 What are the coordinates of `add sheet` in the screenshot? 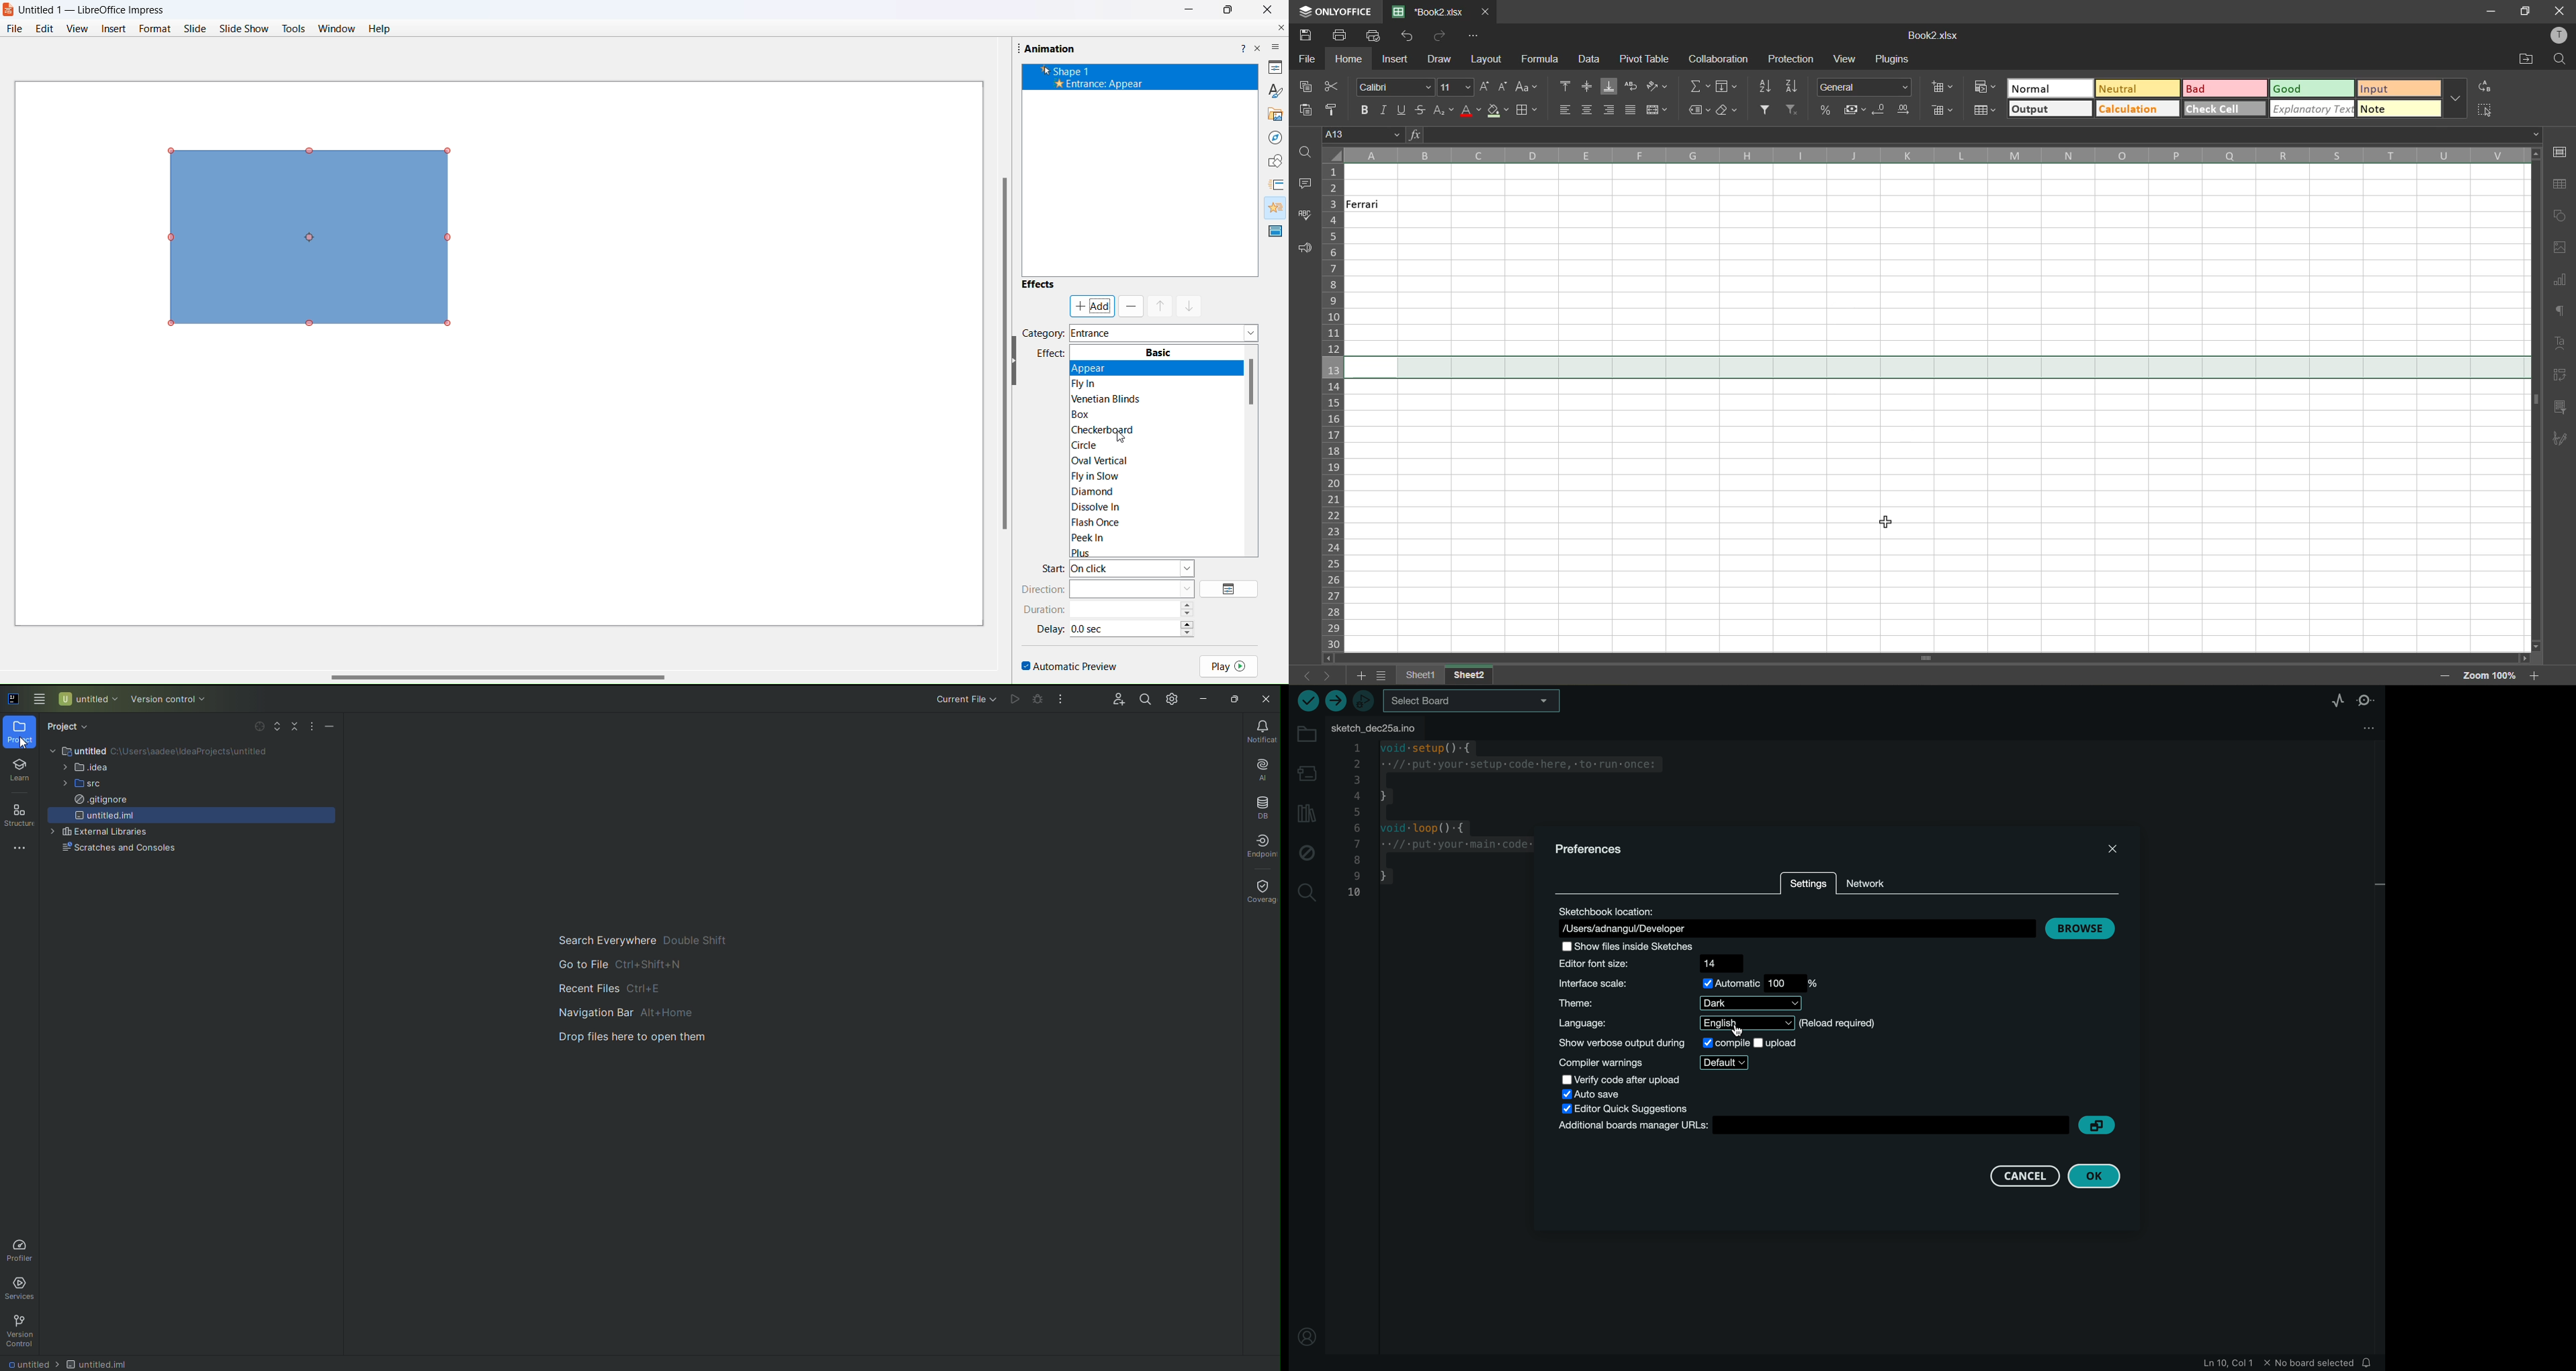 It's located at (1362, 676).